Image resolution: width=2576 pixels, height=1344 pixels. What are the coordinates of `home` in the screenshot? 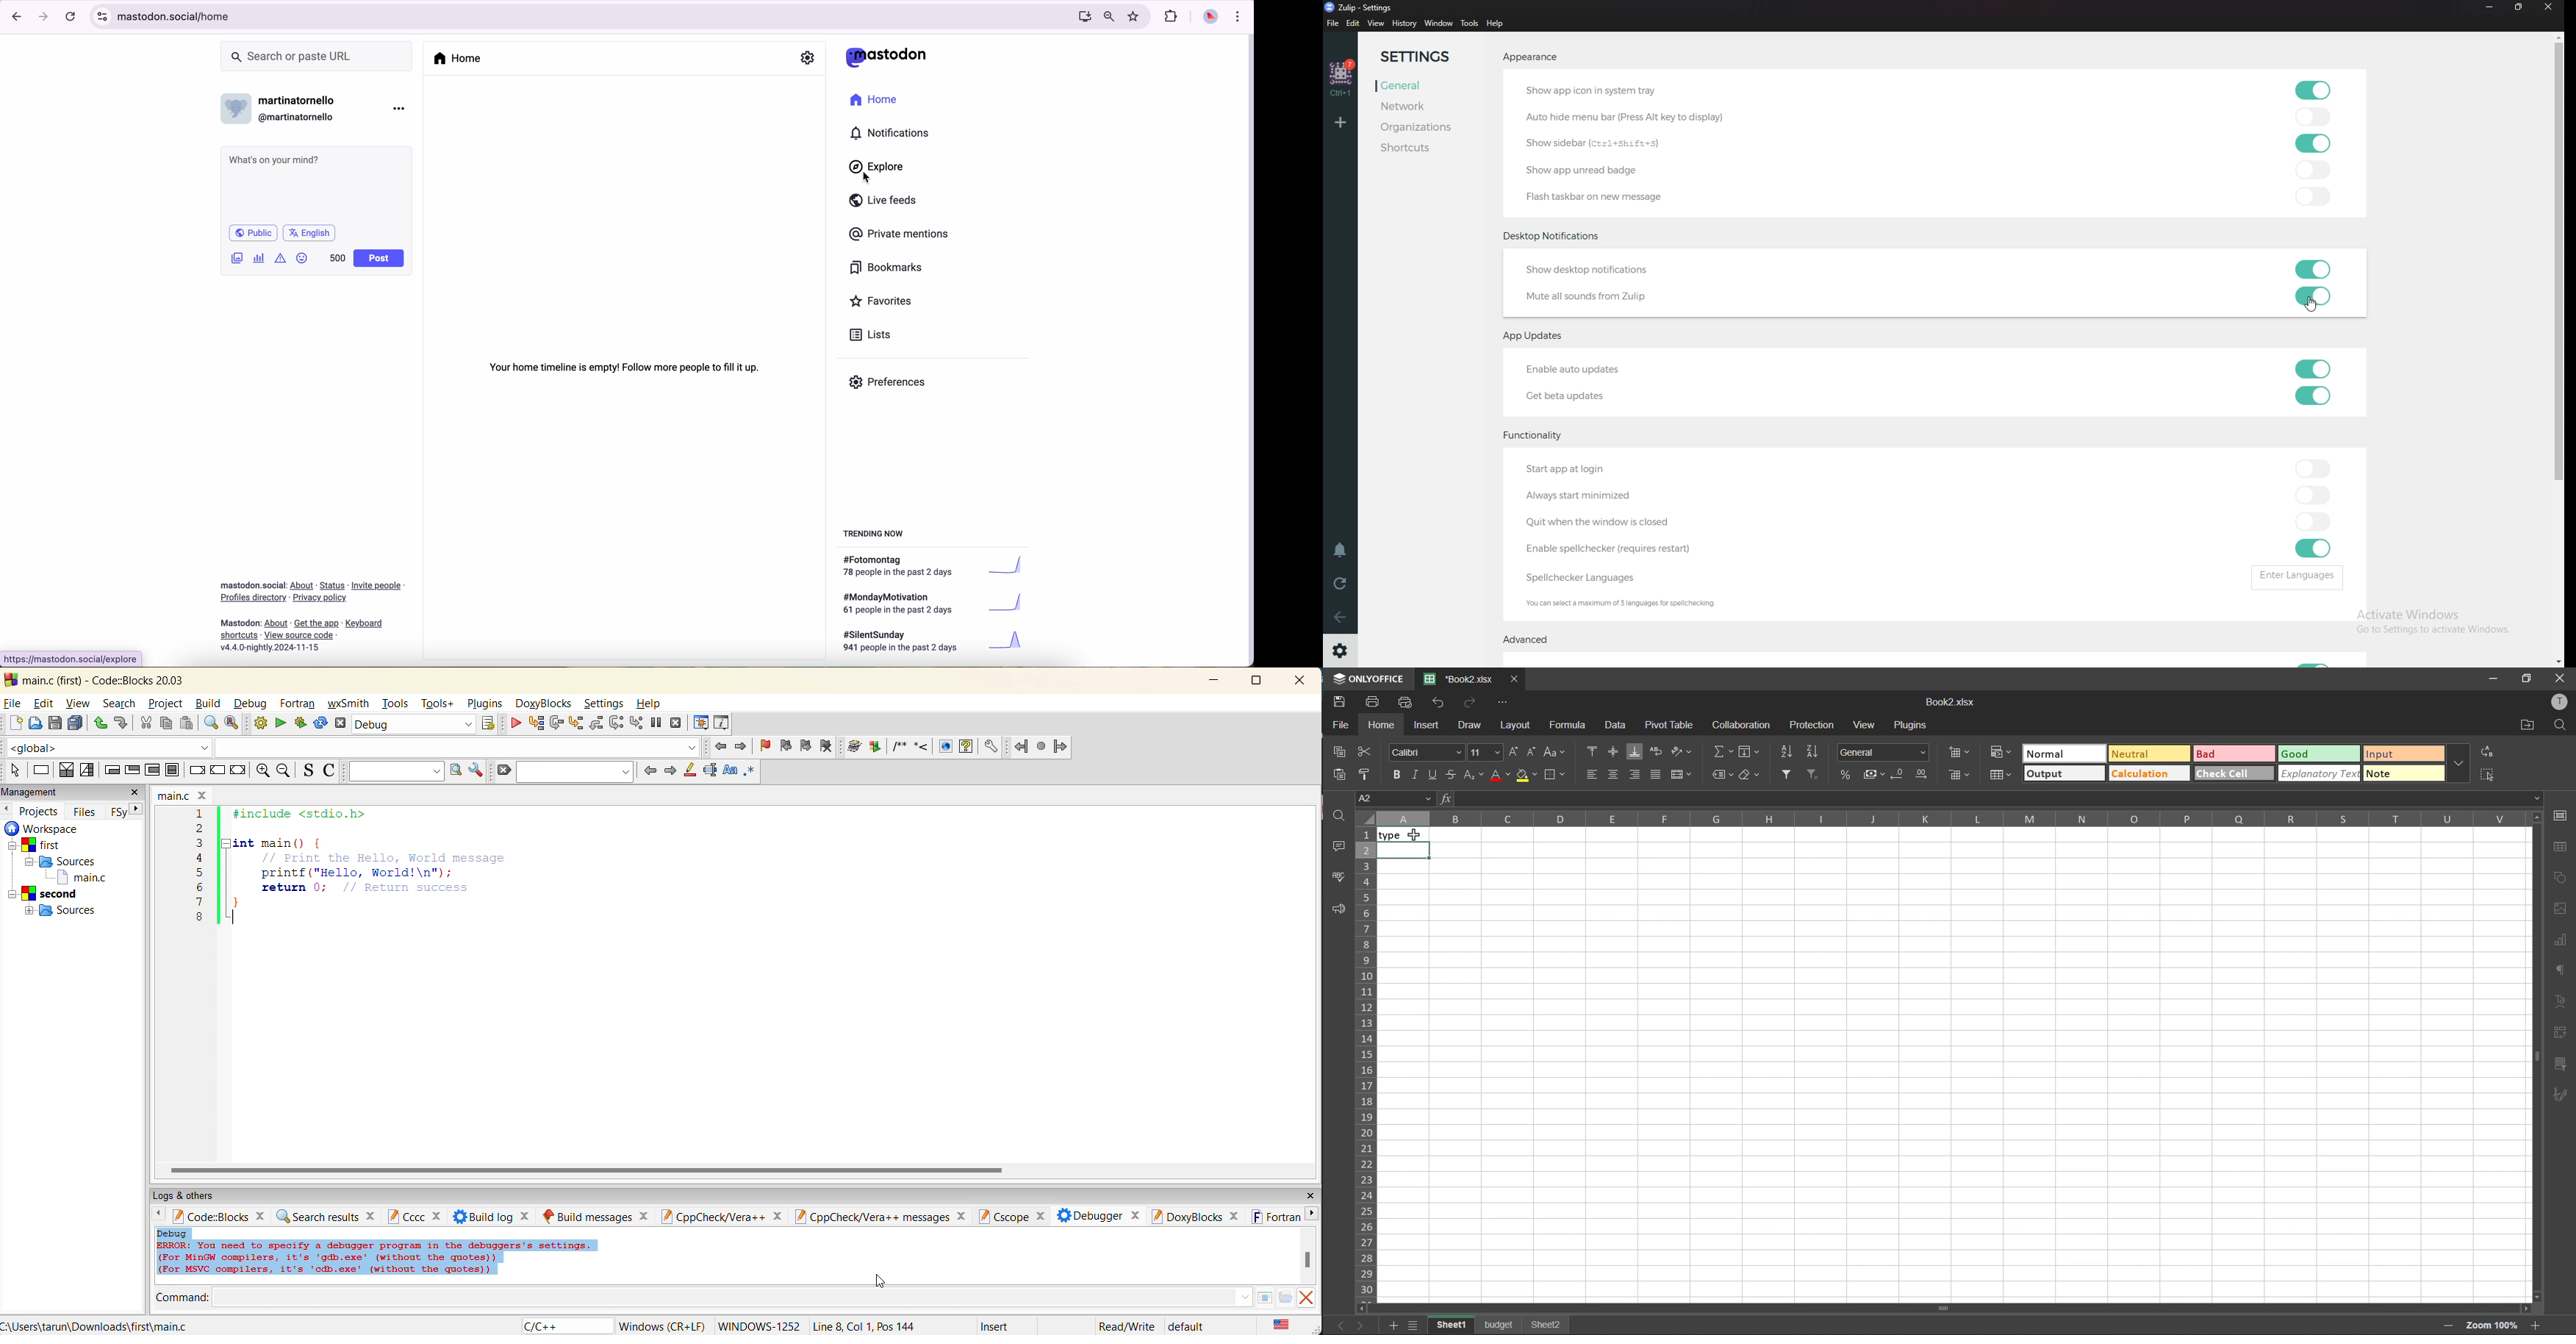 It's located at (1343, 78).